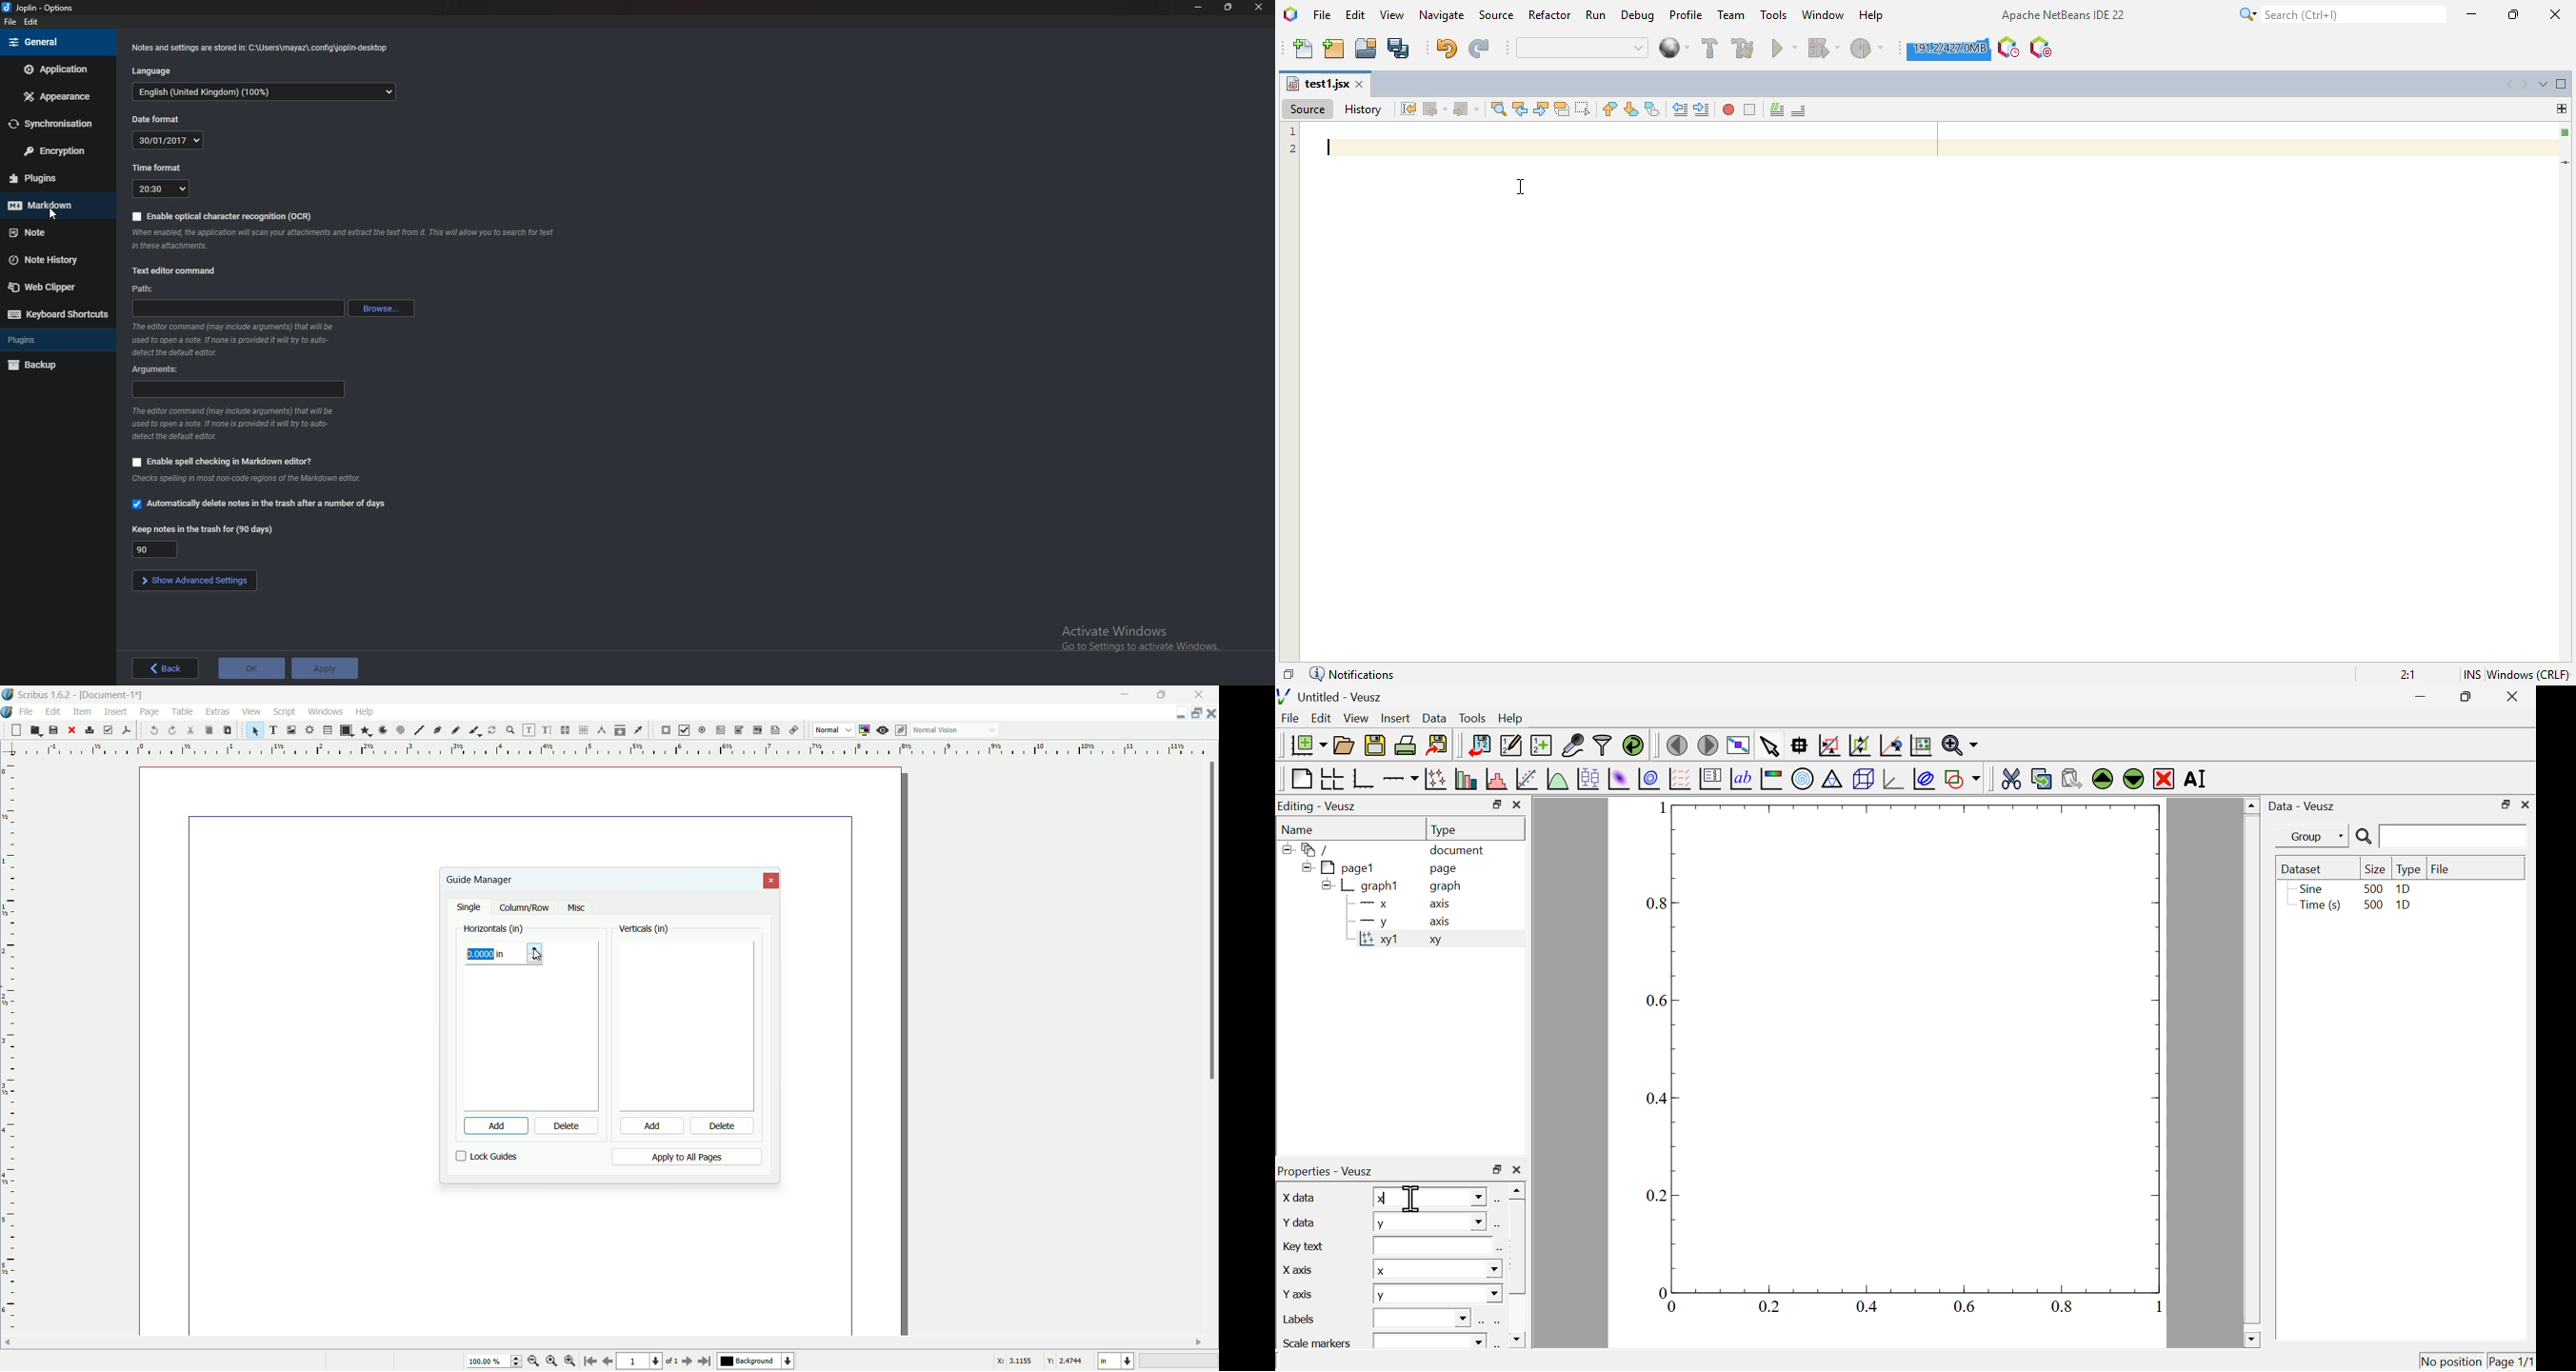 This screenshot has width=2576, height=1372. Describe the element at coordinates (492, 730) in the screenshot. I see `rotate item` at that location.